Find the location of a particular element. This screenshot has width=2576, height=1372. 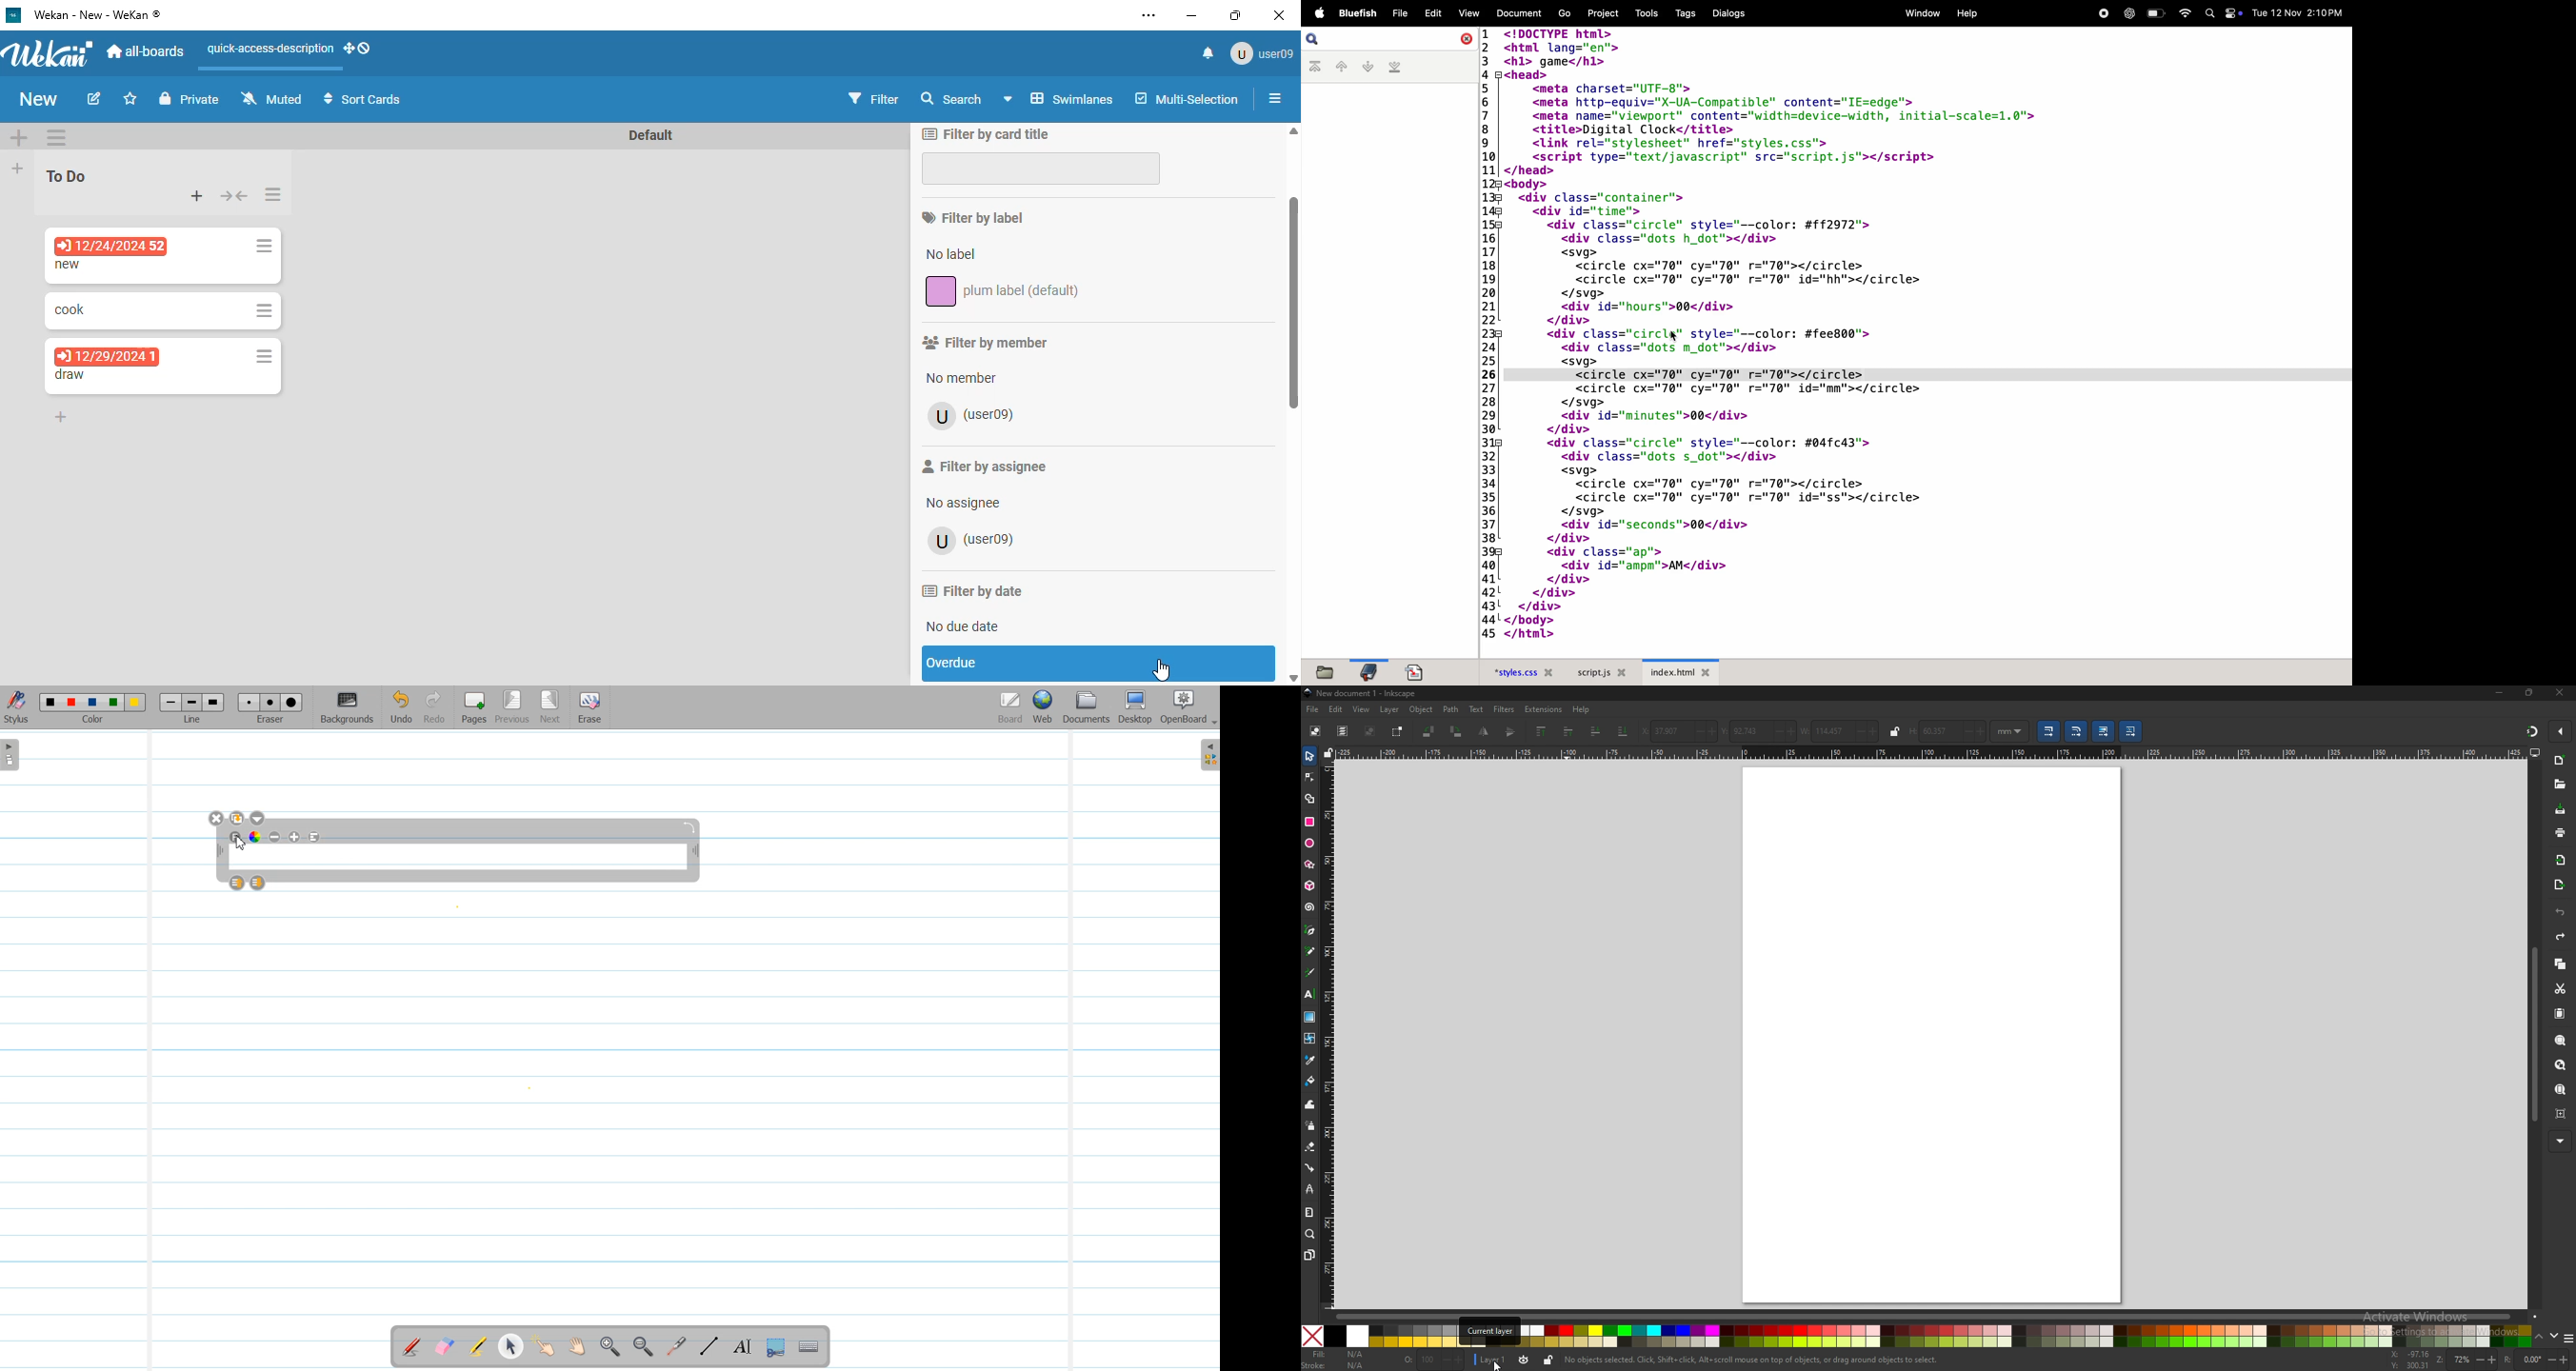

user09 is located at coordinates (973, 540).